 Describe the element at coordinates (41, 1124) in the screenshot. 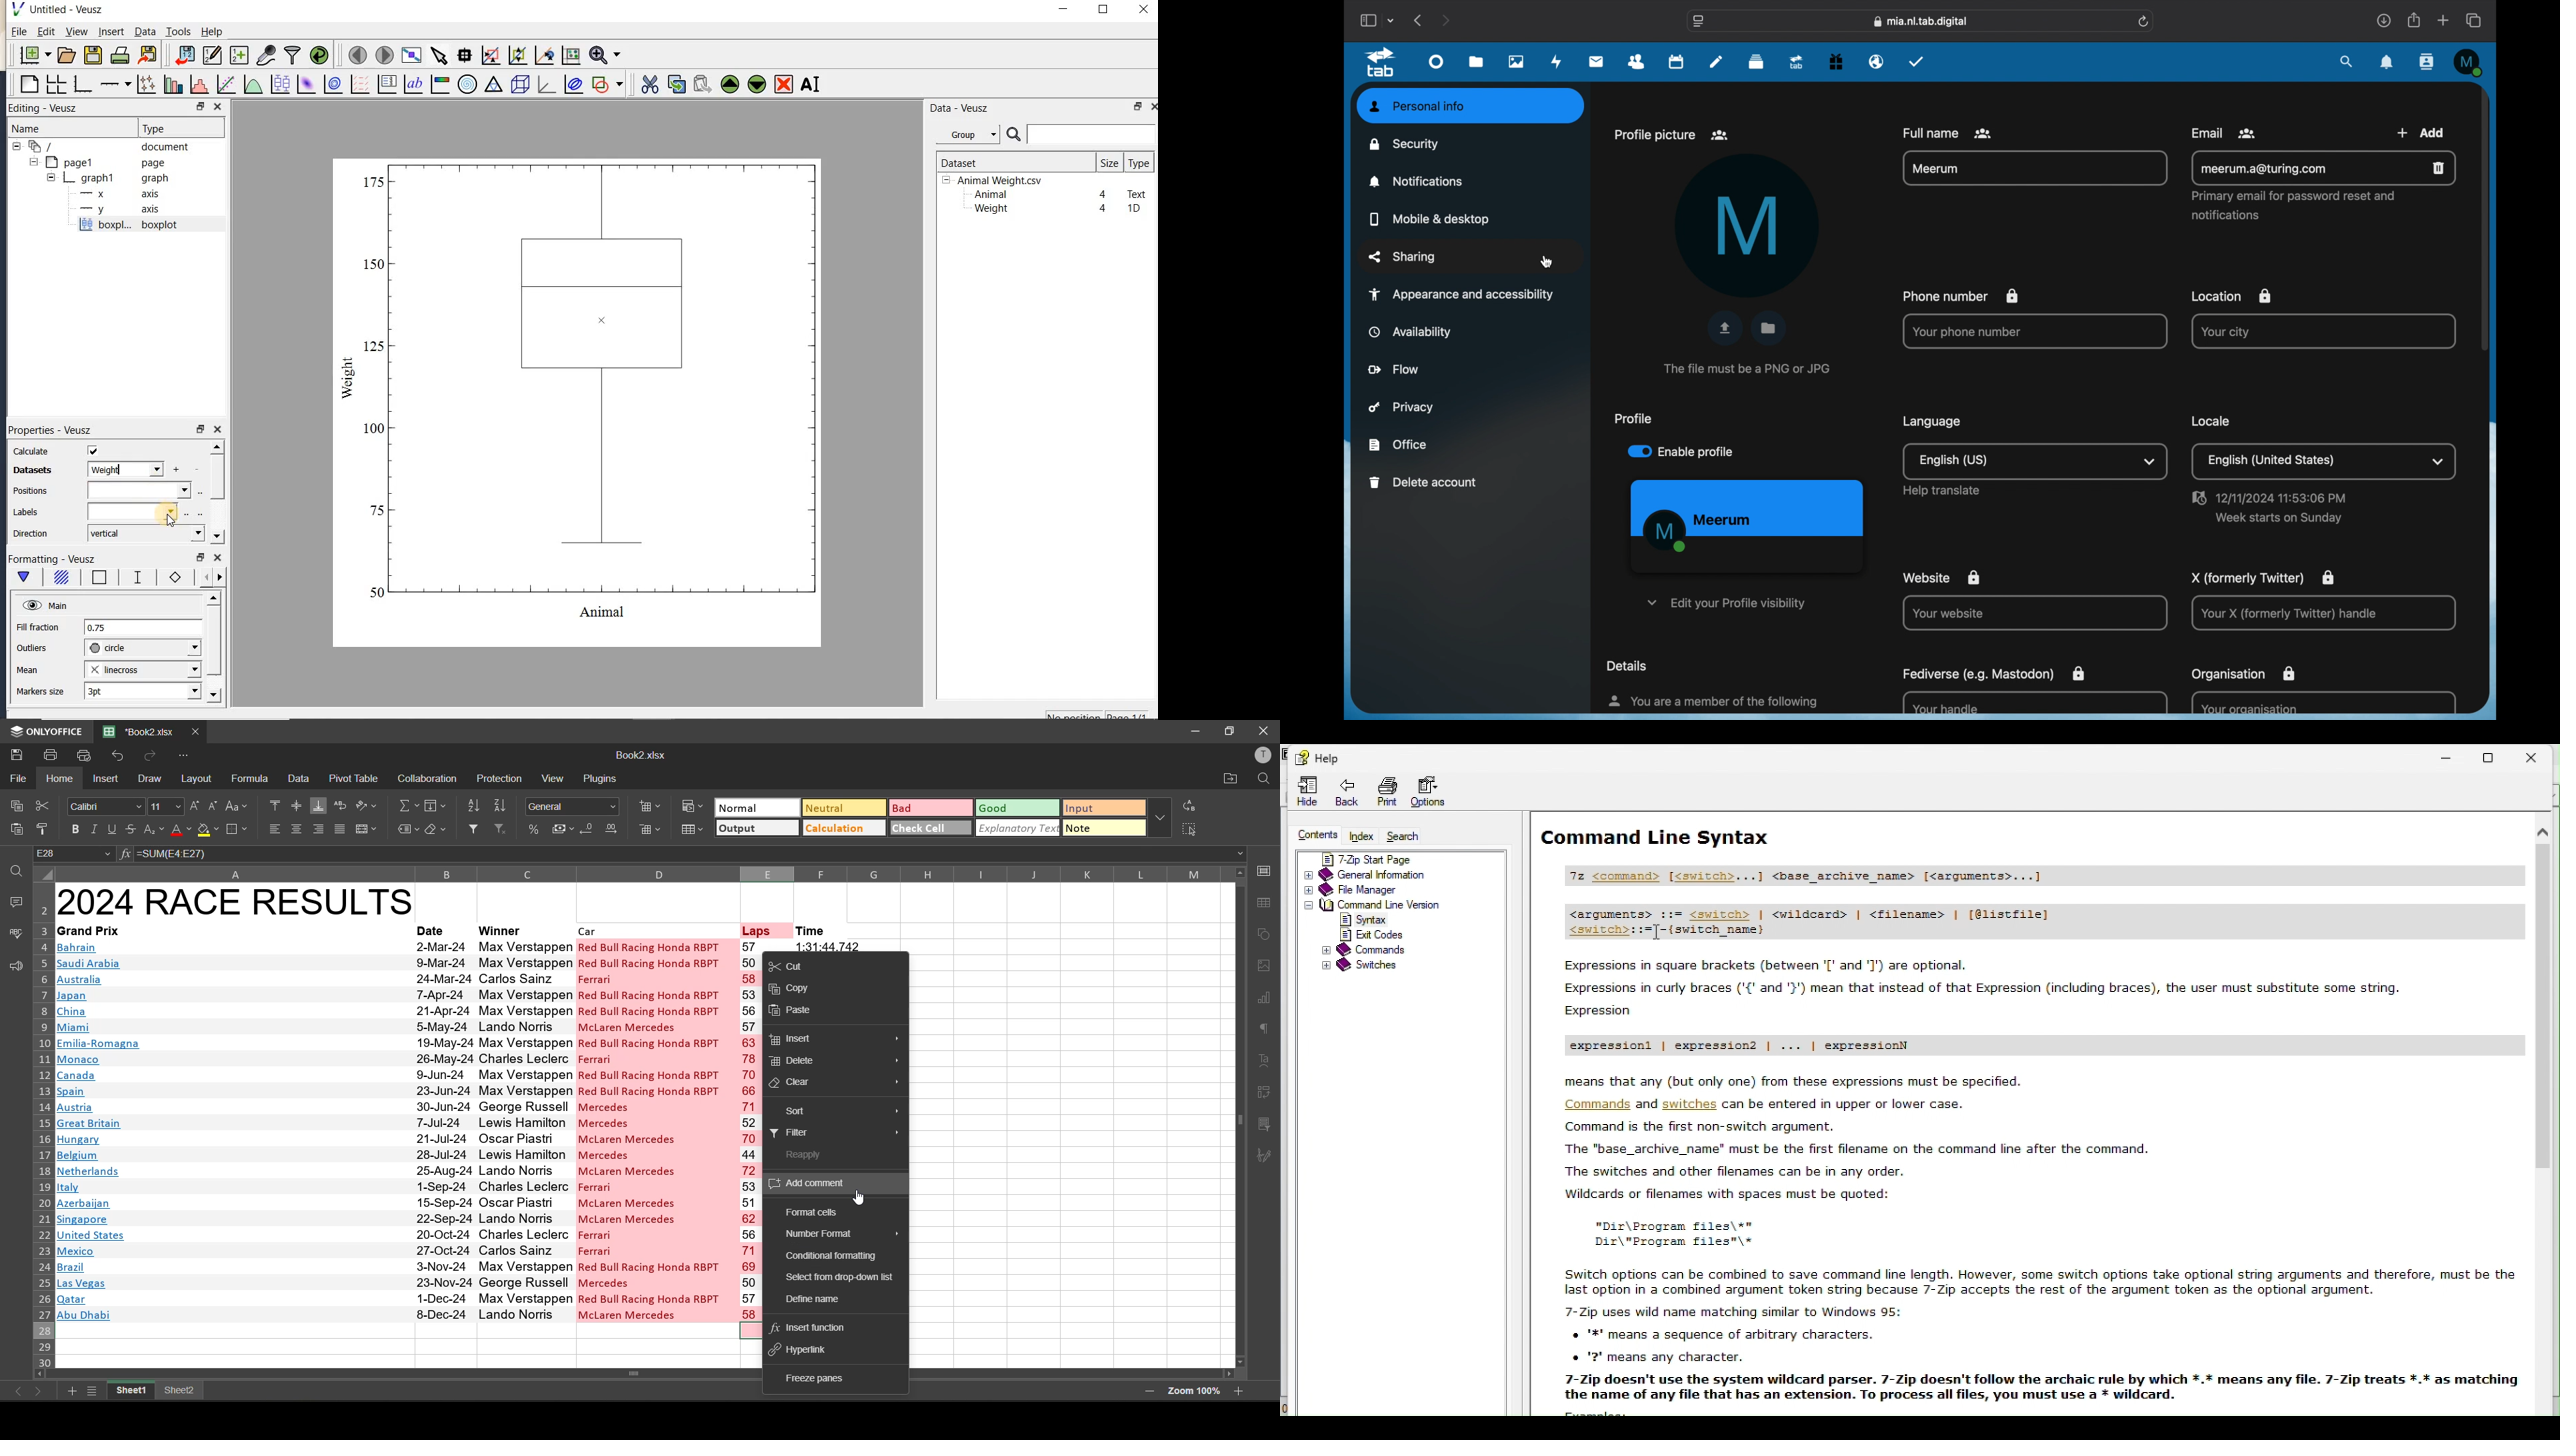

I see `row number` at that location.